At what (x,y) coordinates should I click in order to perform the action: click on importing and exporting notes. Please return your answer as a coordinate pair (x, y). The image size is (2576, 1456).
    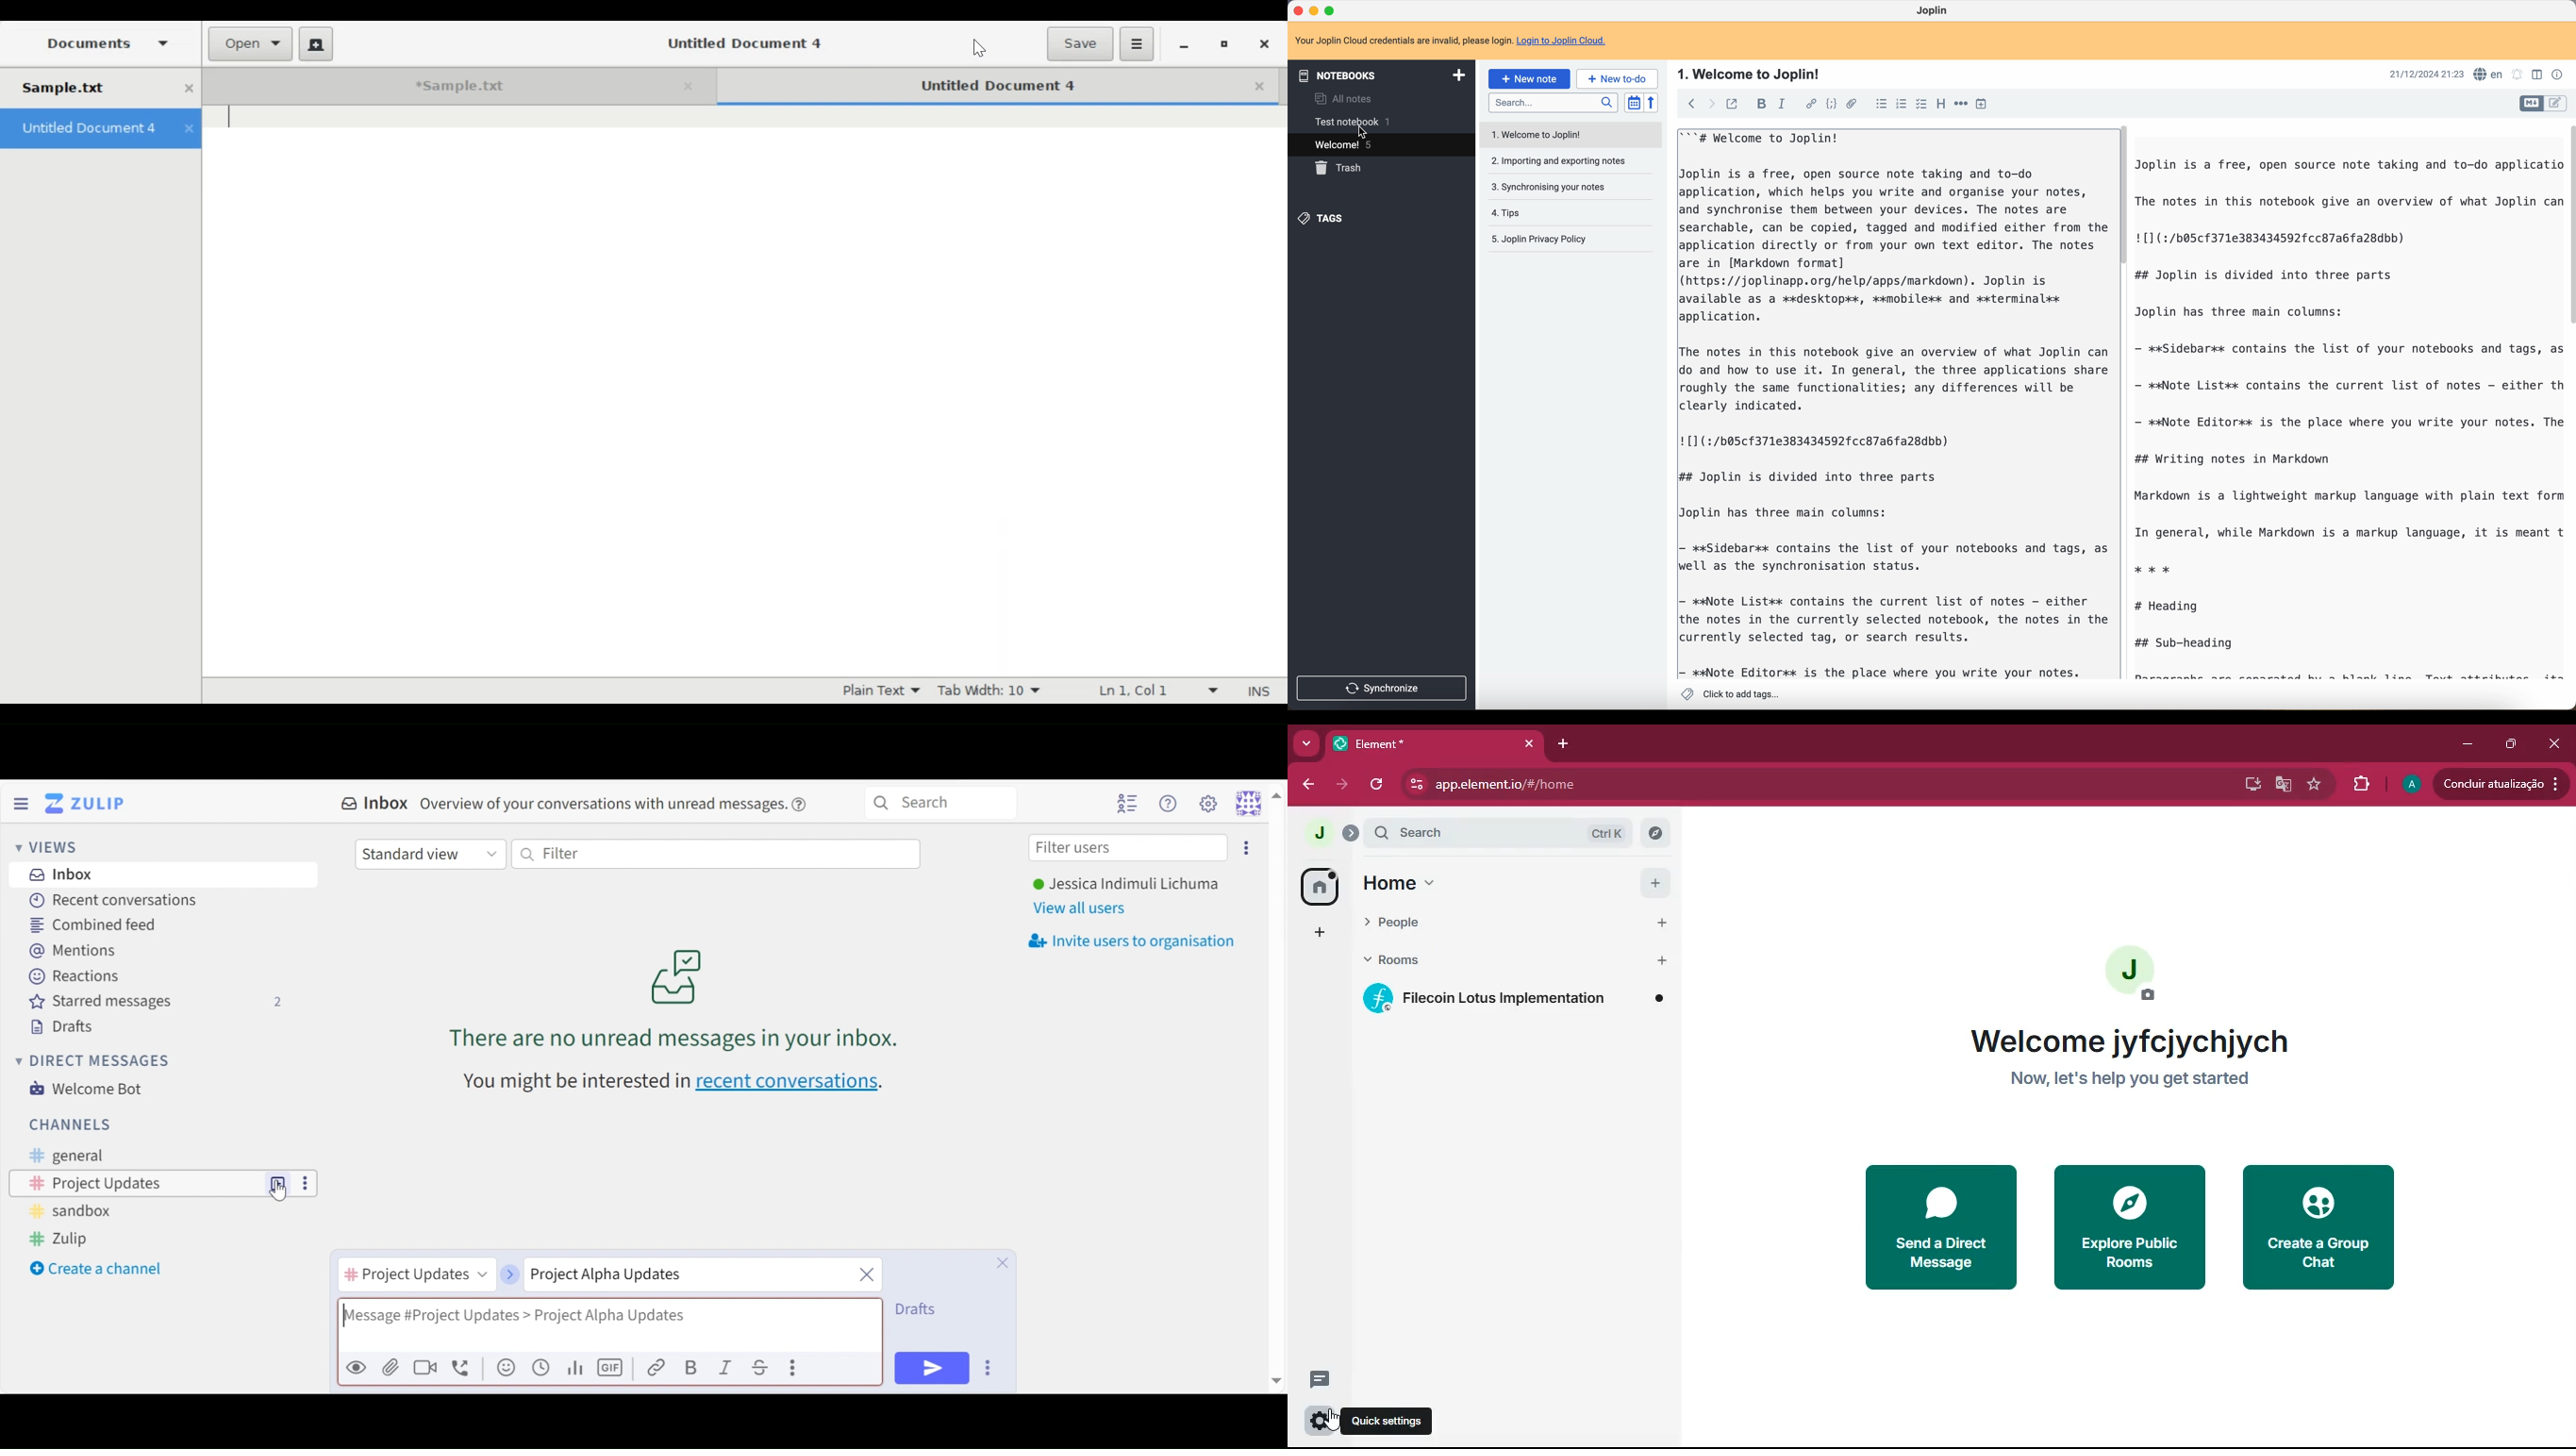
    Looking at the image, I should click on (1557, 162).